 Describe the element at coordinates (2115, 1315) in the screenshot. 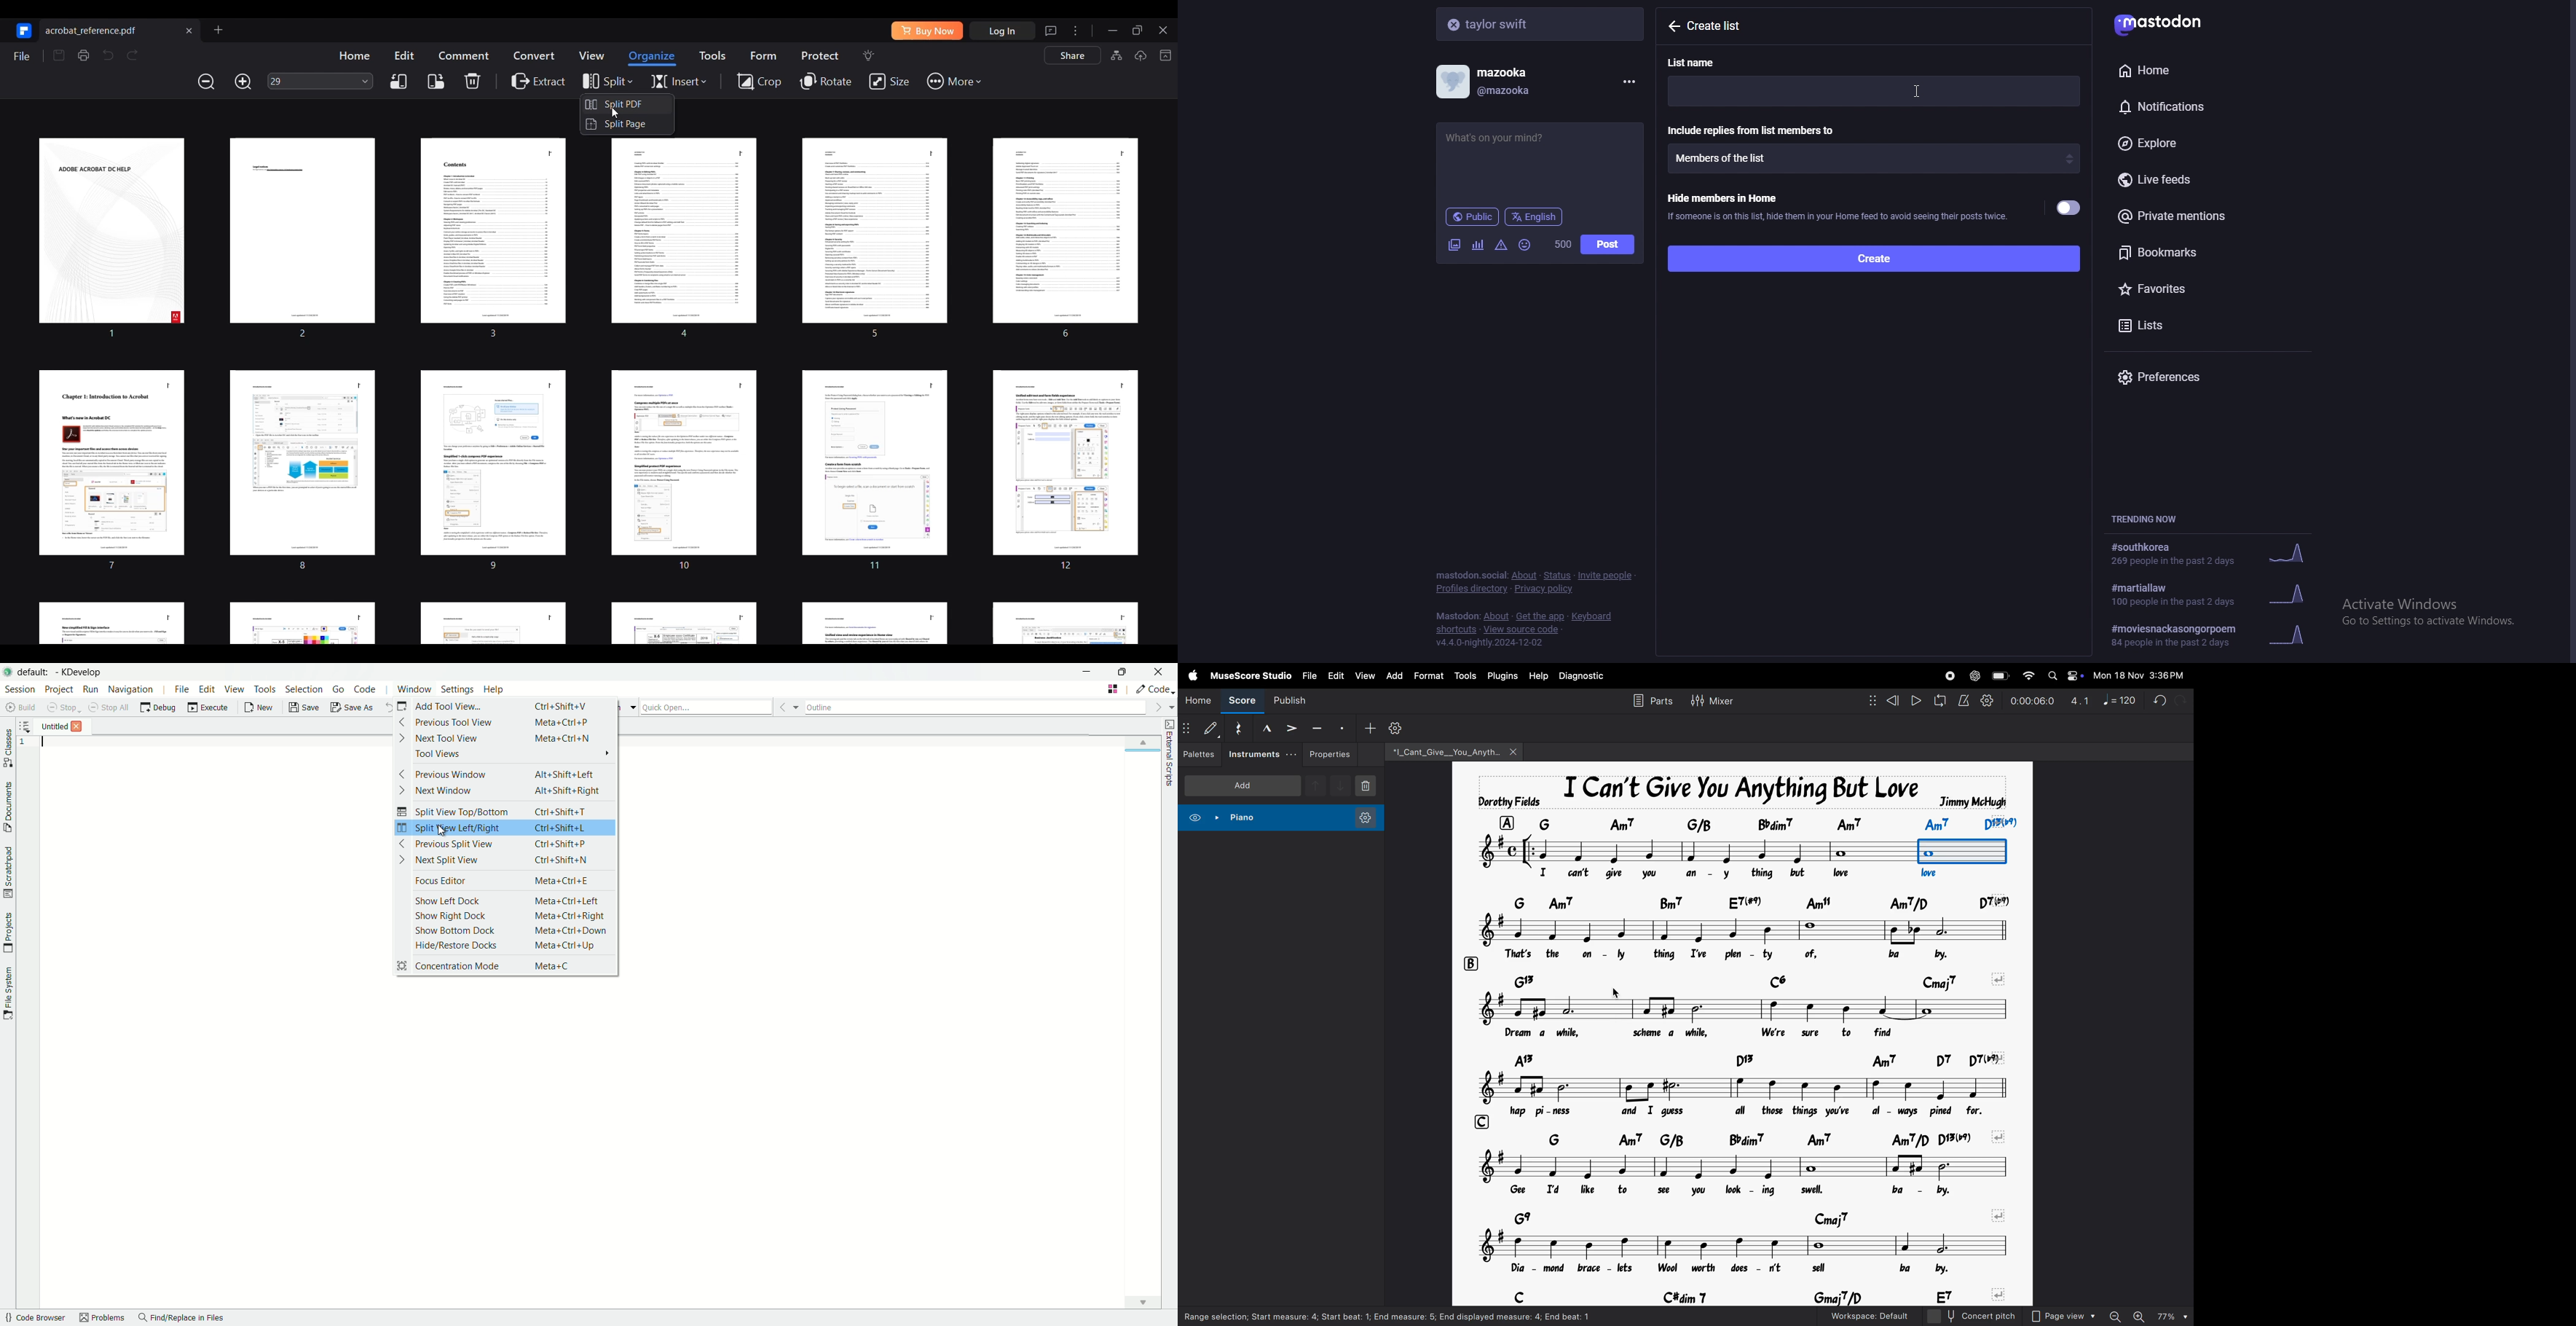

I see `zoom out` at that location.